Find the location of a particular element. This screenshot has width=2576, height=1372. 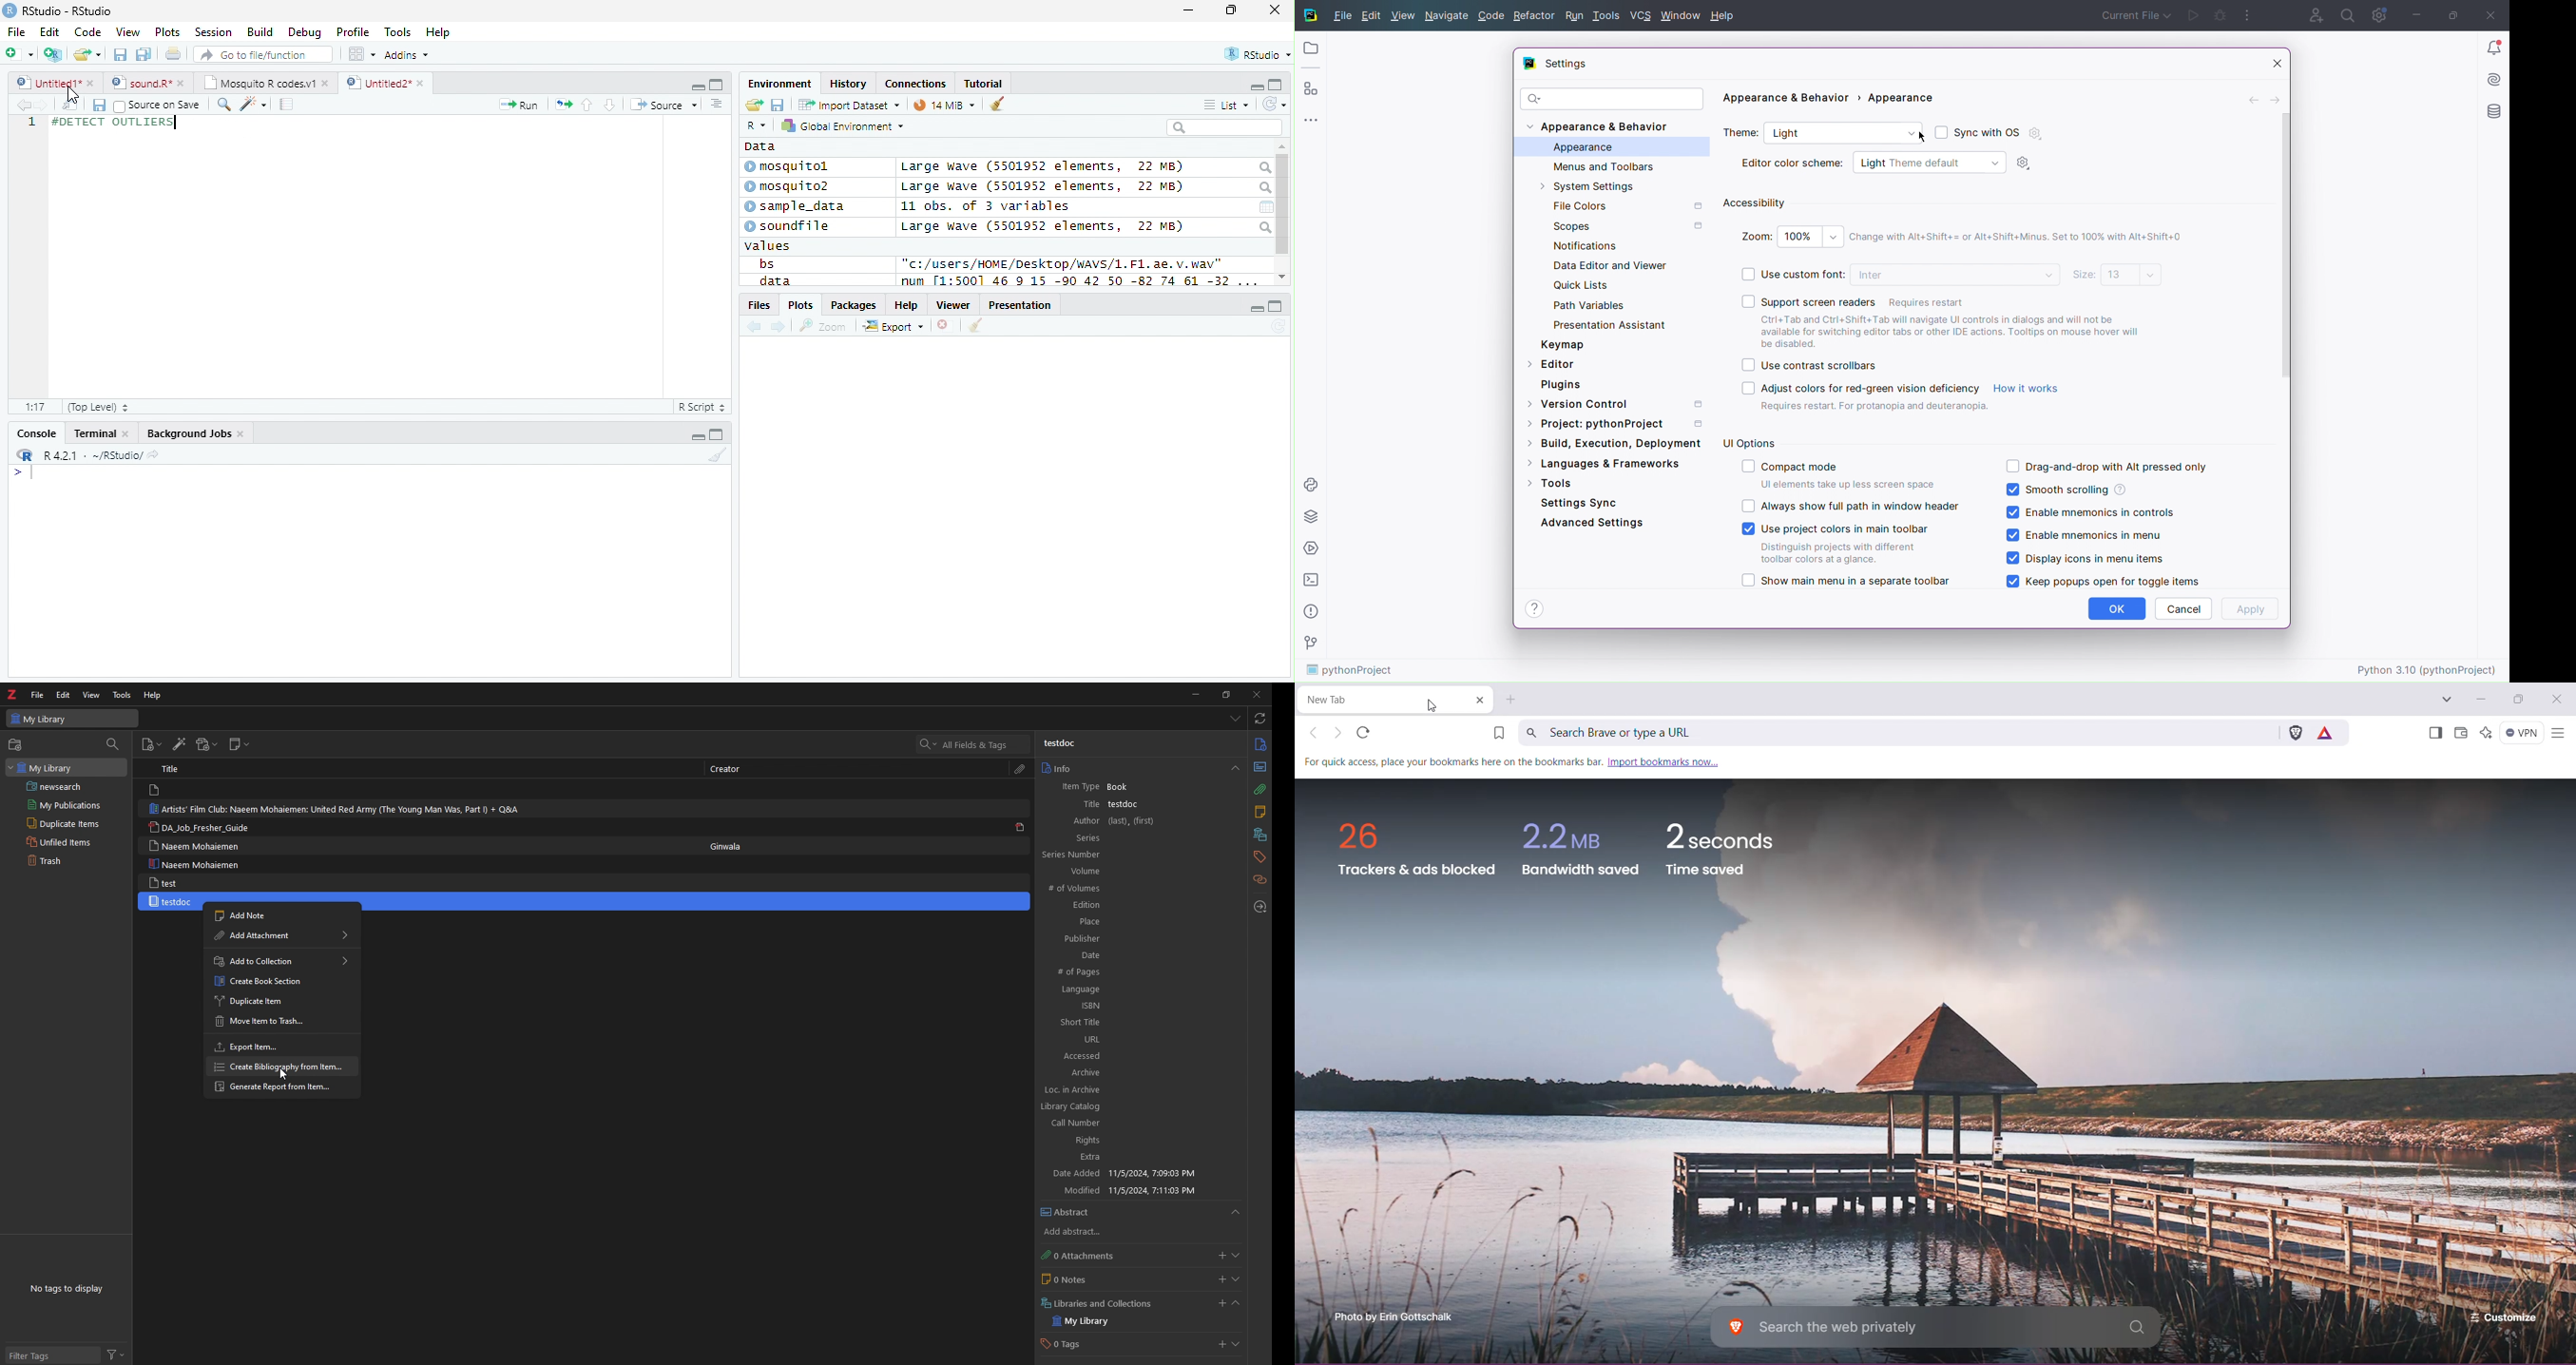

RStudio is located at coordinates (1256, 53).